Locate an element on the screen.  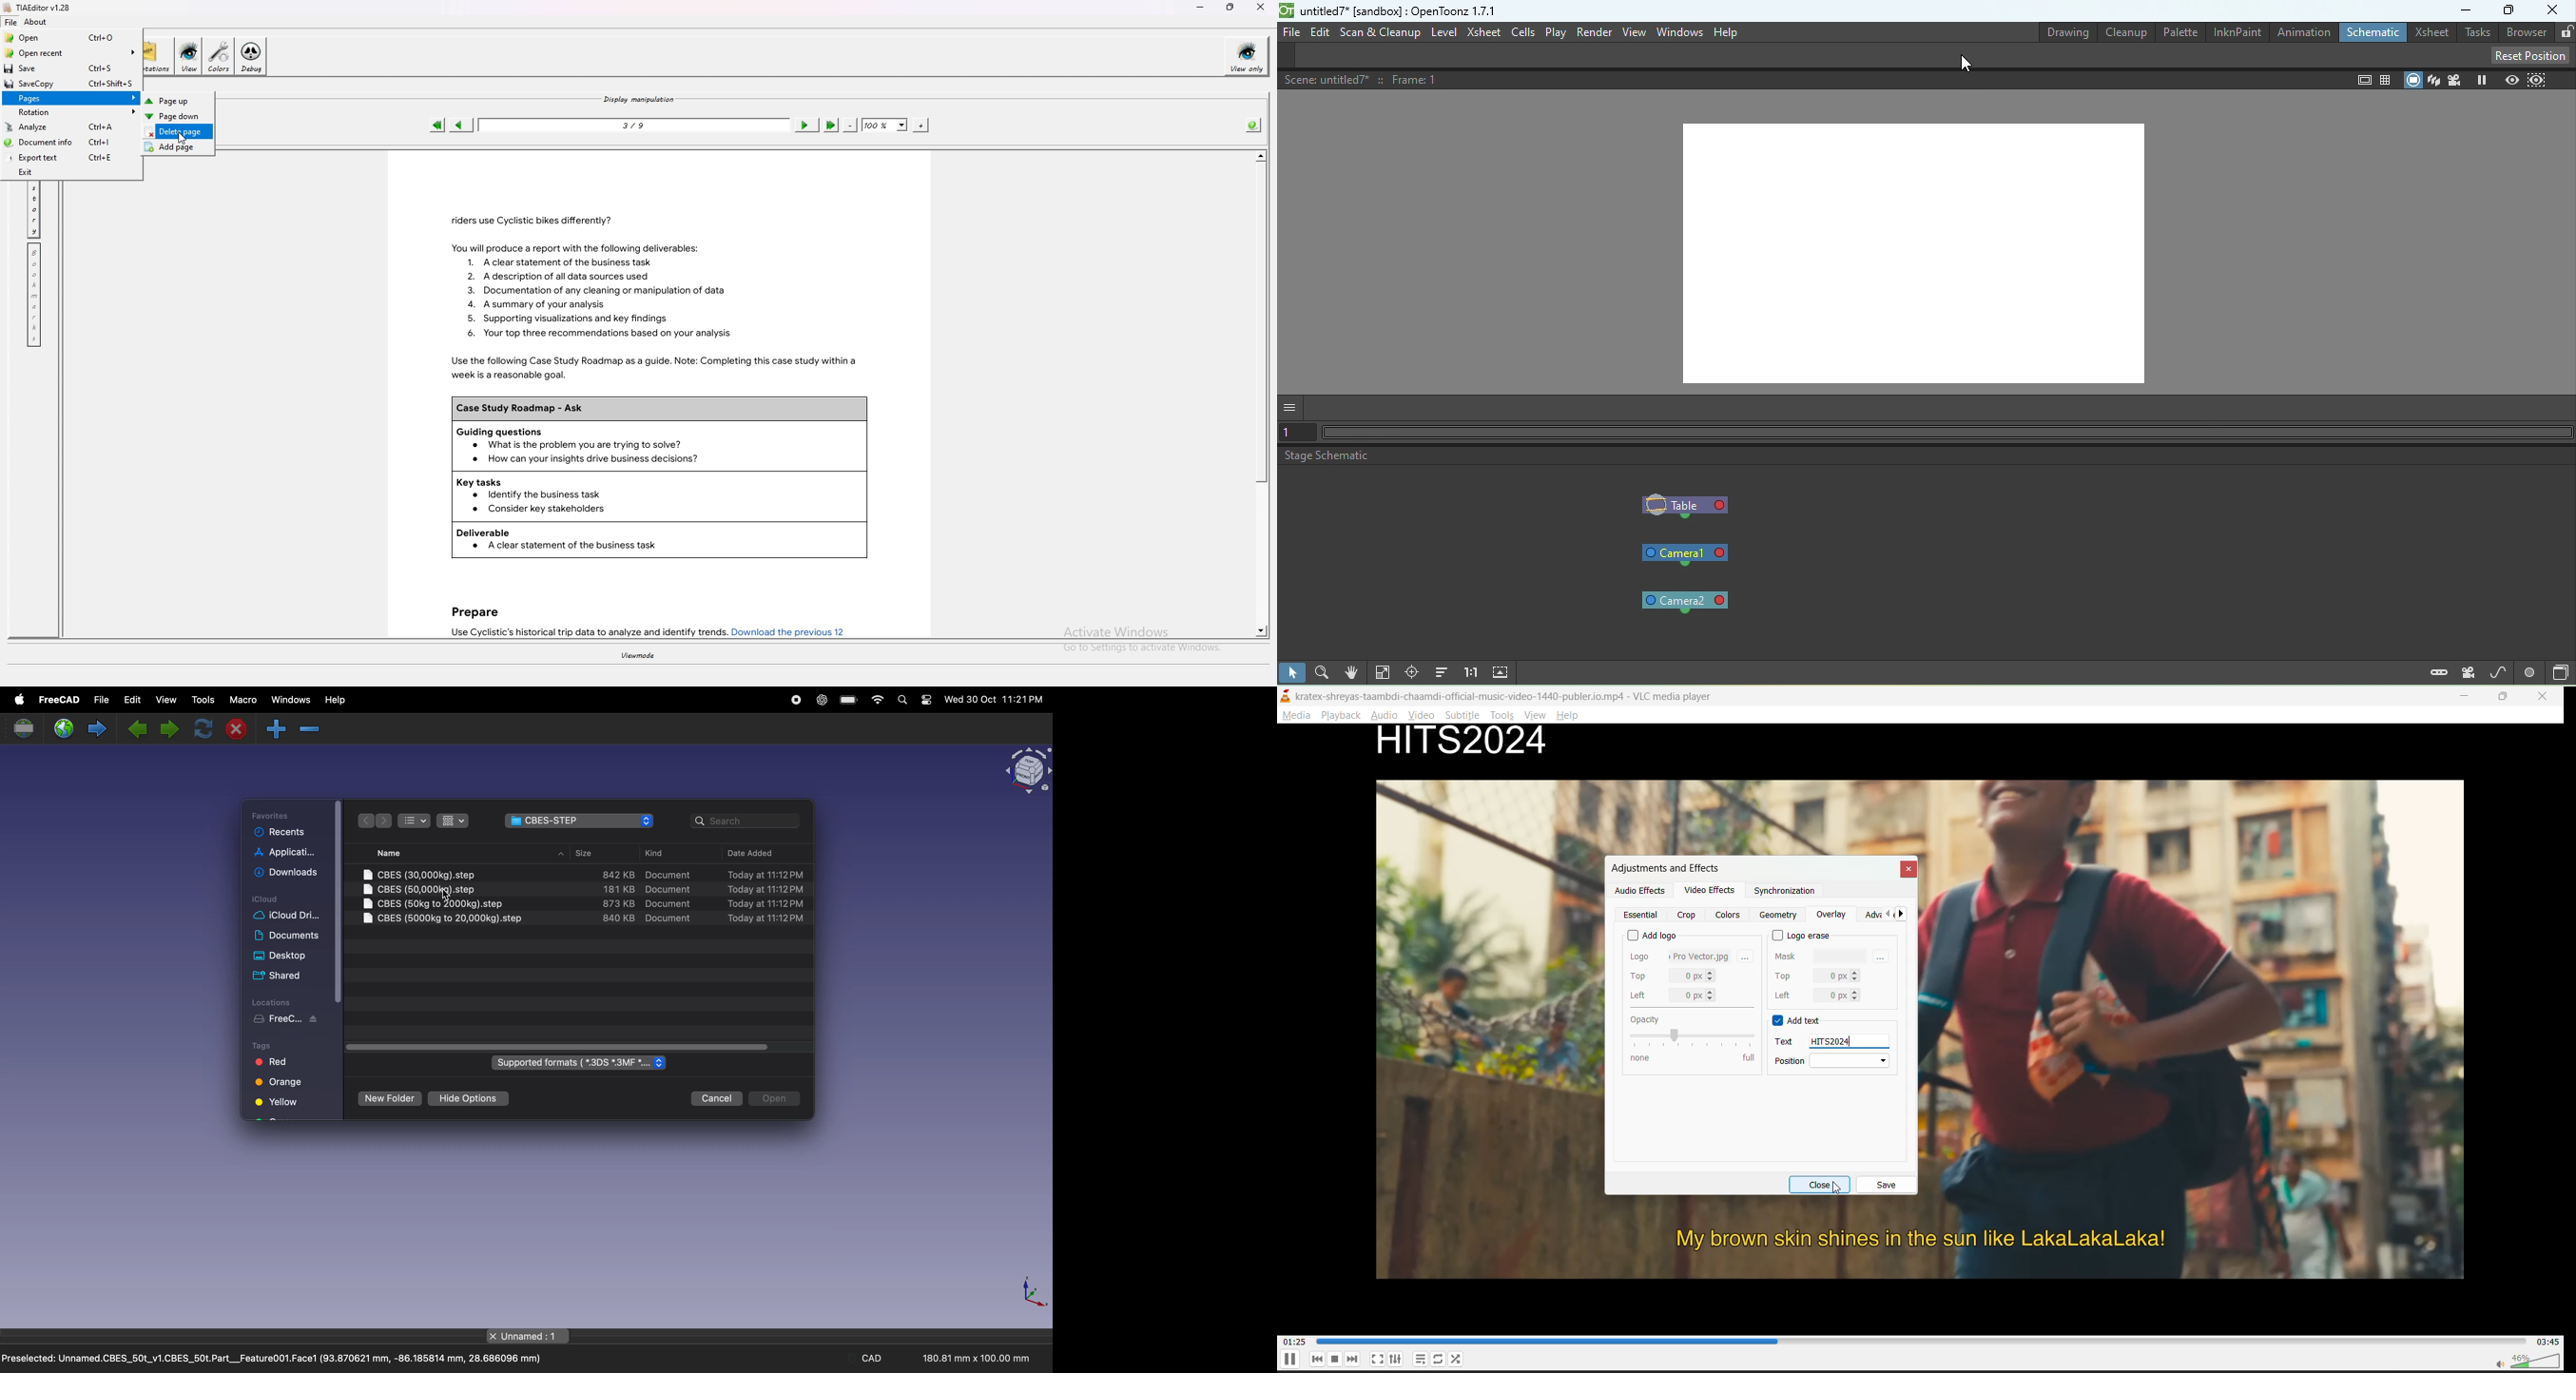
search is located at coordinates (902, 701).